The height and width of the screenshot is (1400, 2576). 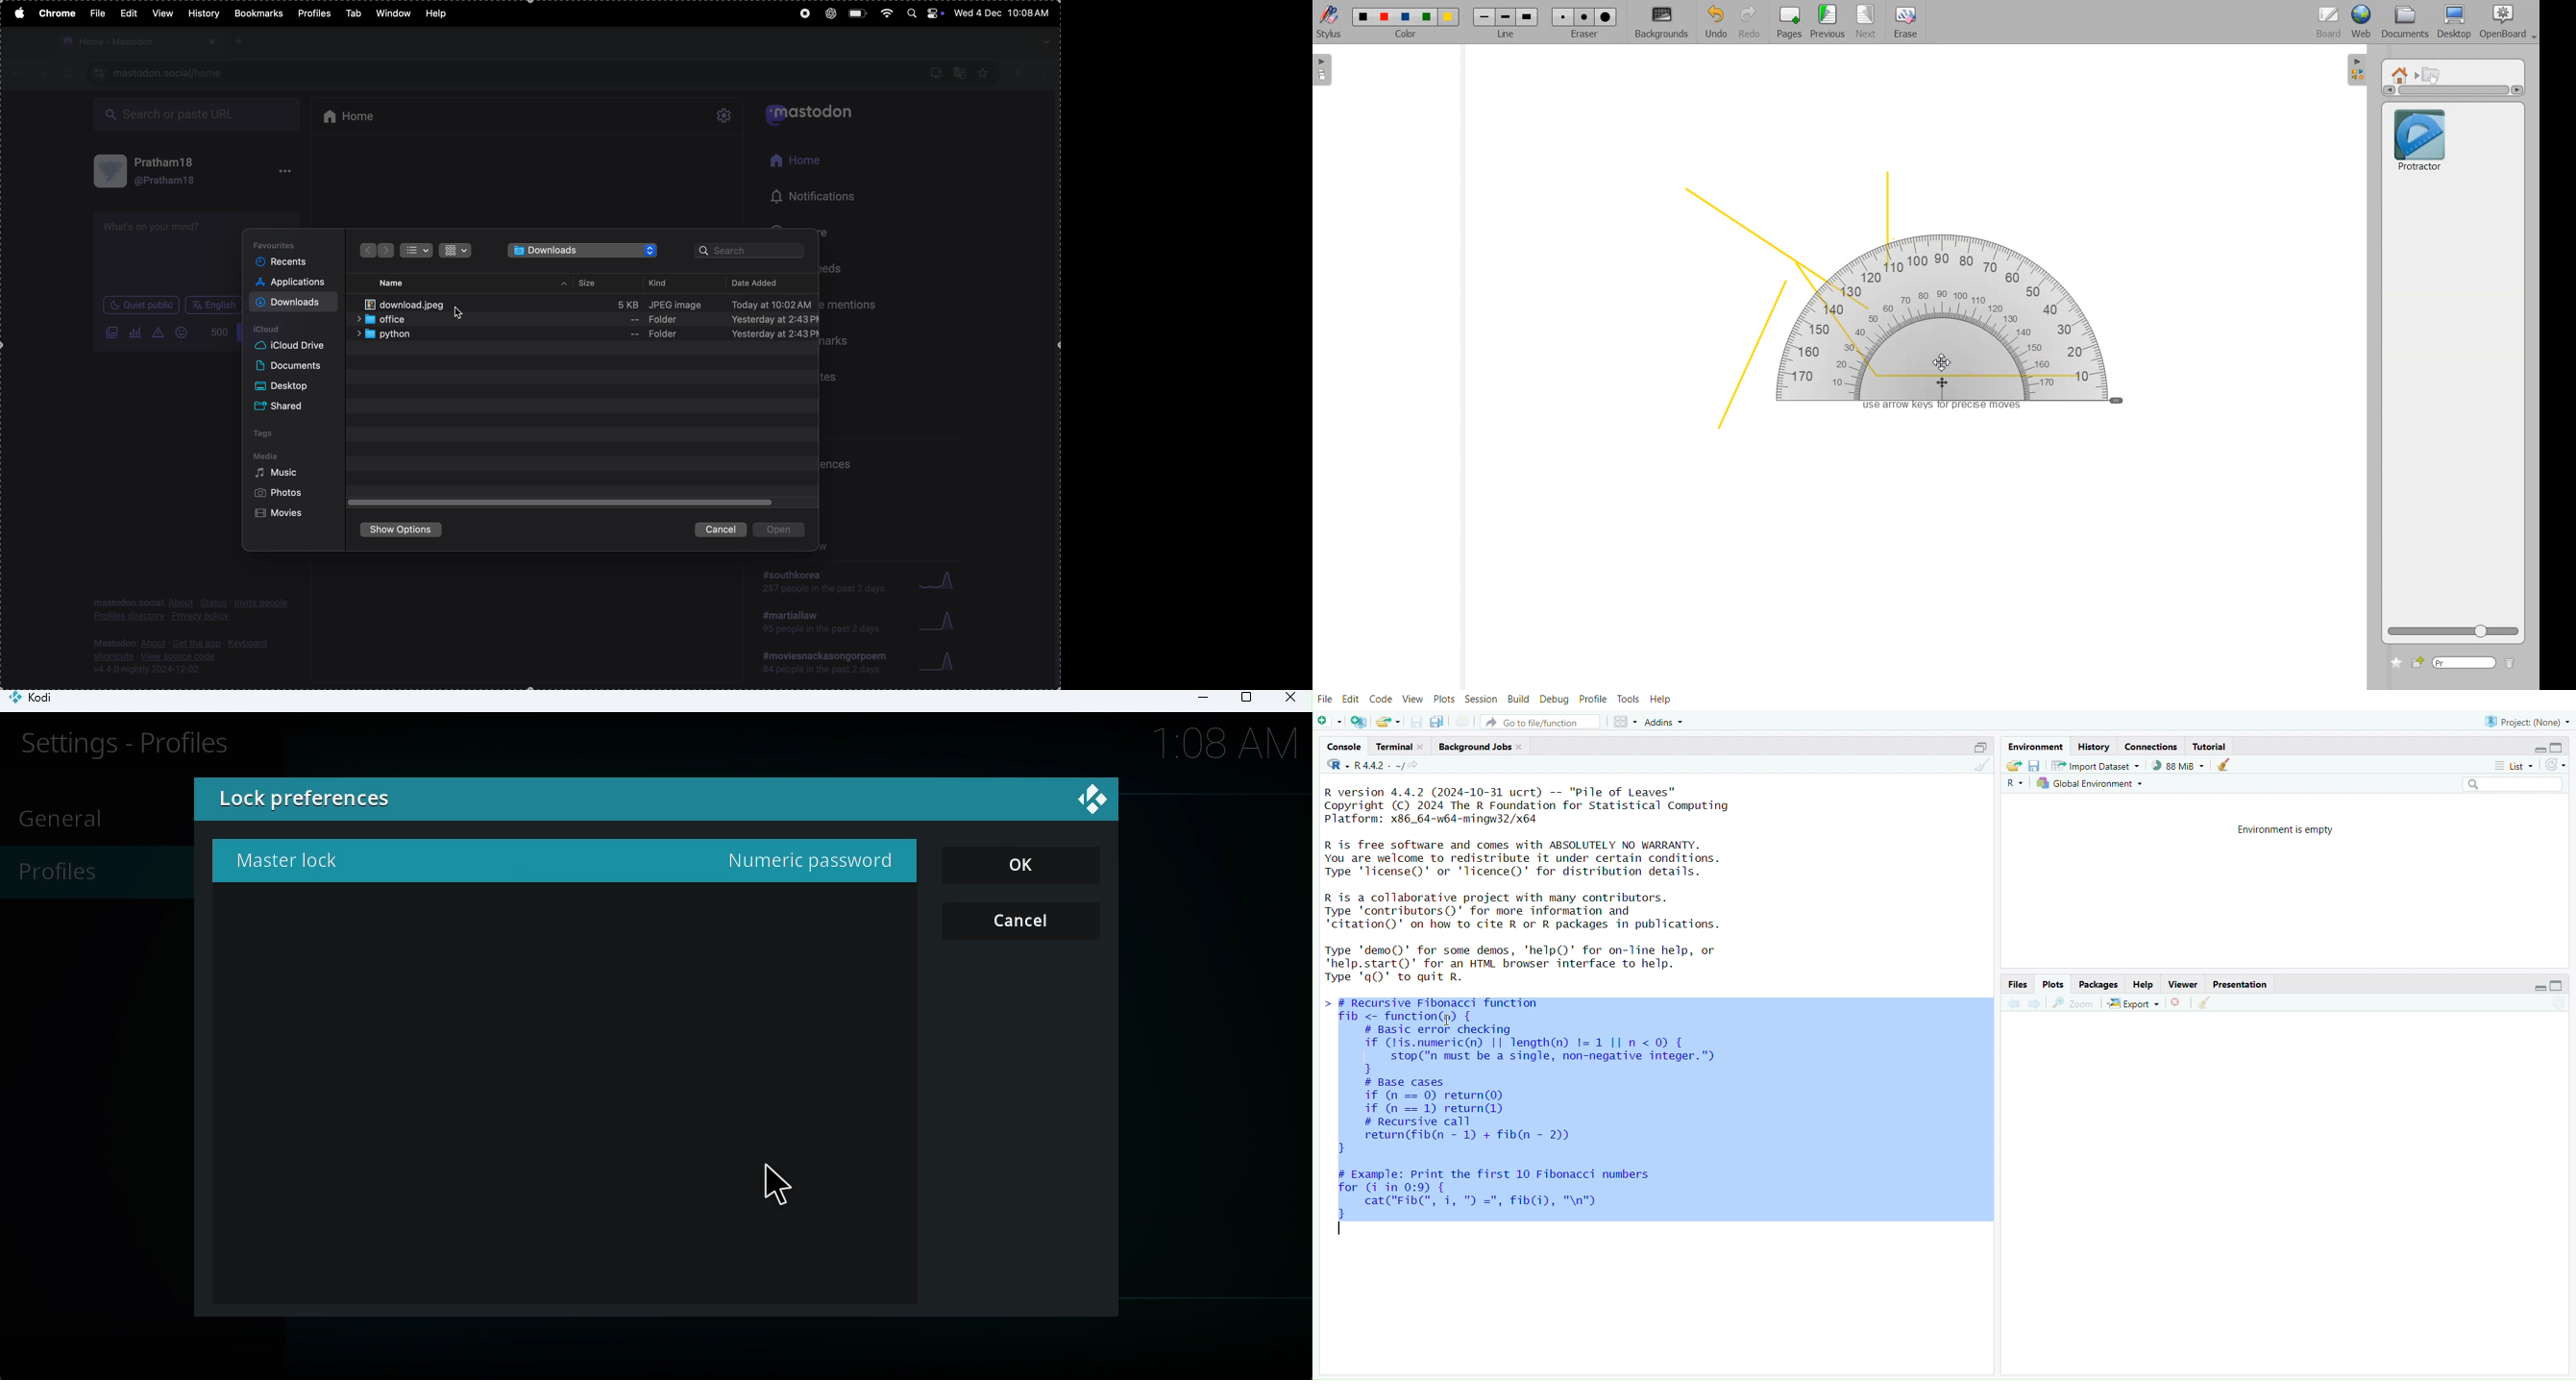 What do you see at coordinates (1245, 702) in the screenshot?
I see `Maximize` at bounding box center [1245, 702].